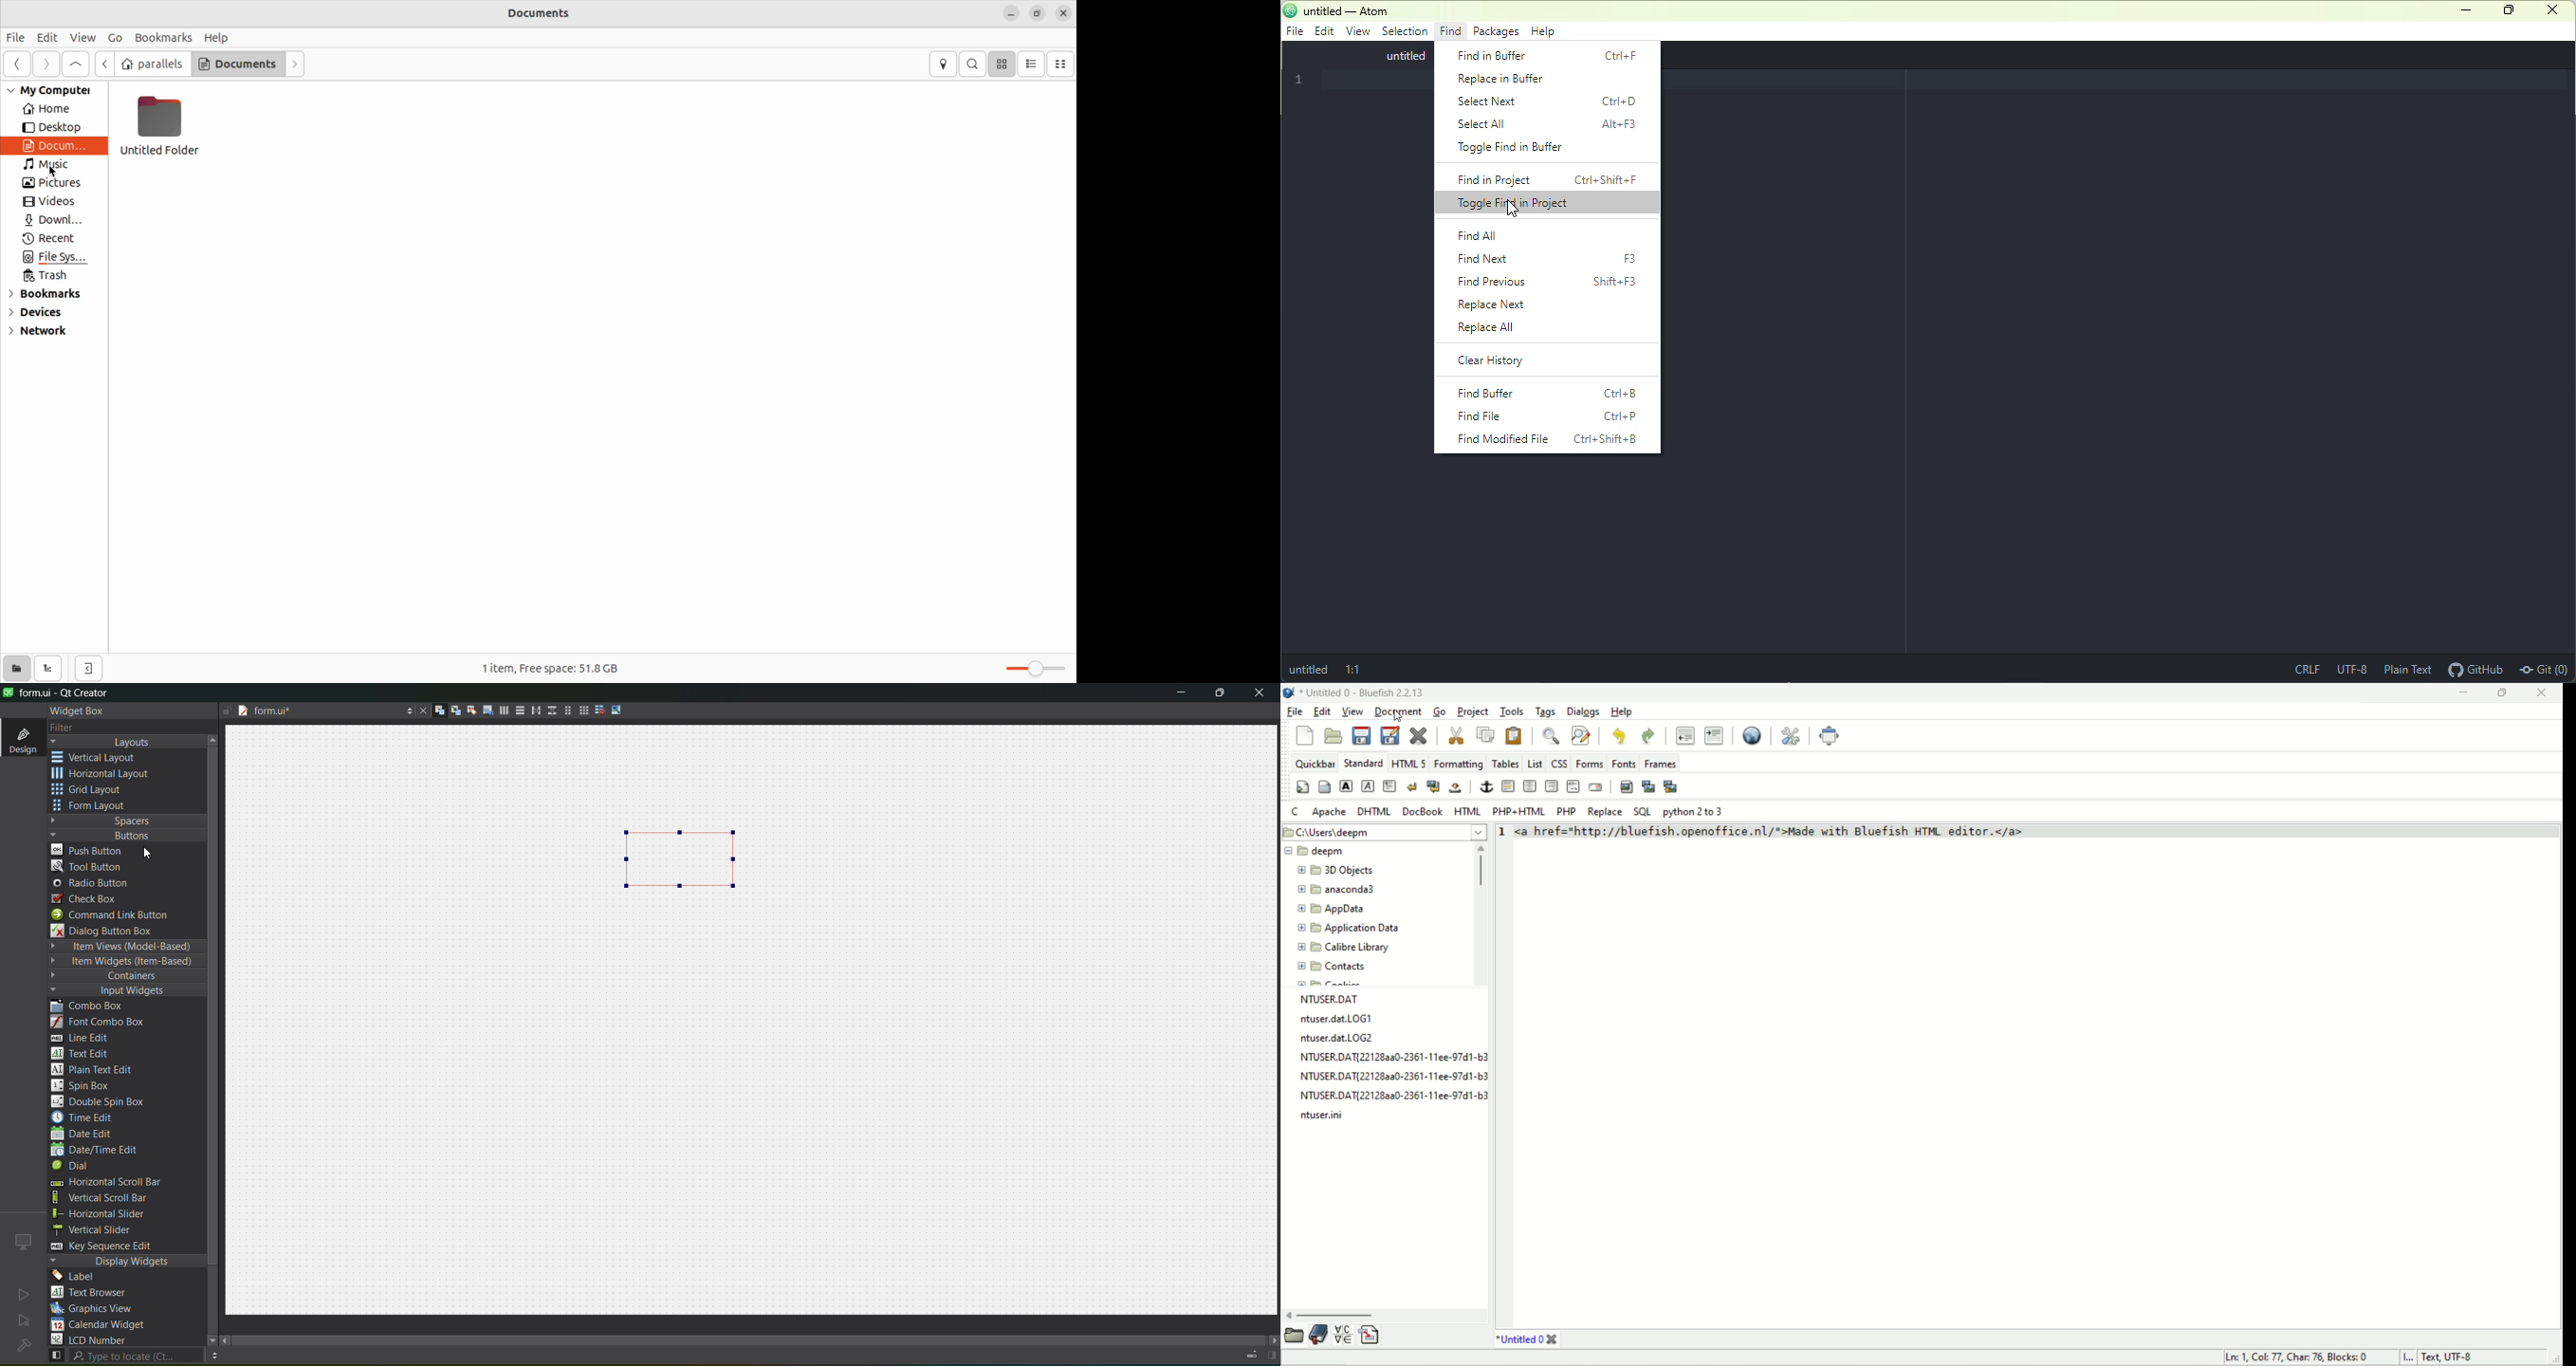 This screenshot has height=1372, width=2576. What do you see at coordinates (1546, 710) in the screenshot?
I see `tags` at bounding box center [1546, 710].